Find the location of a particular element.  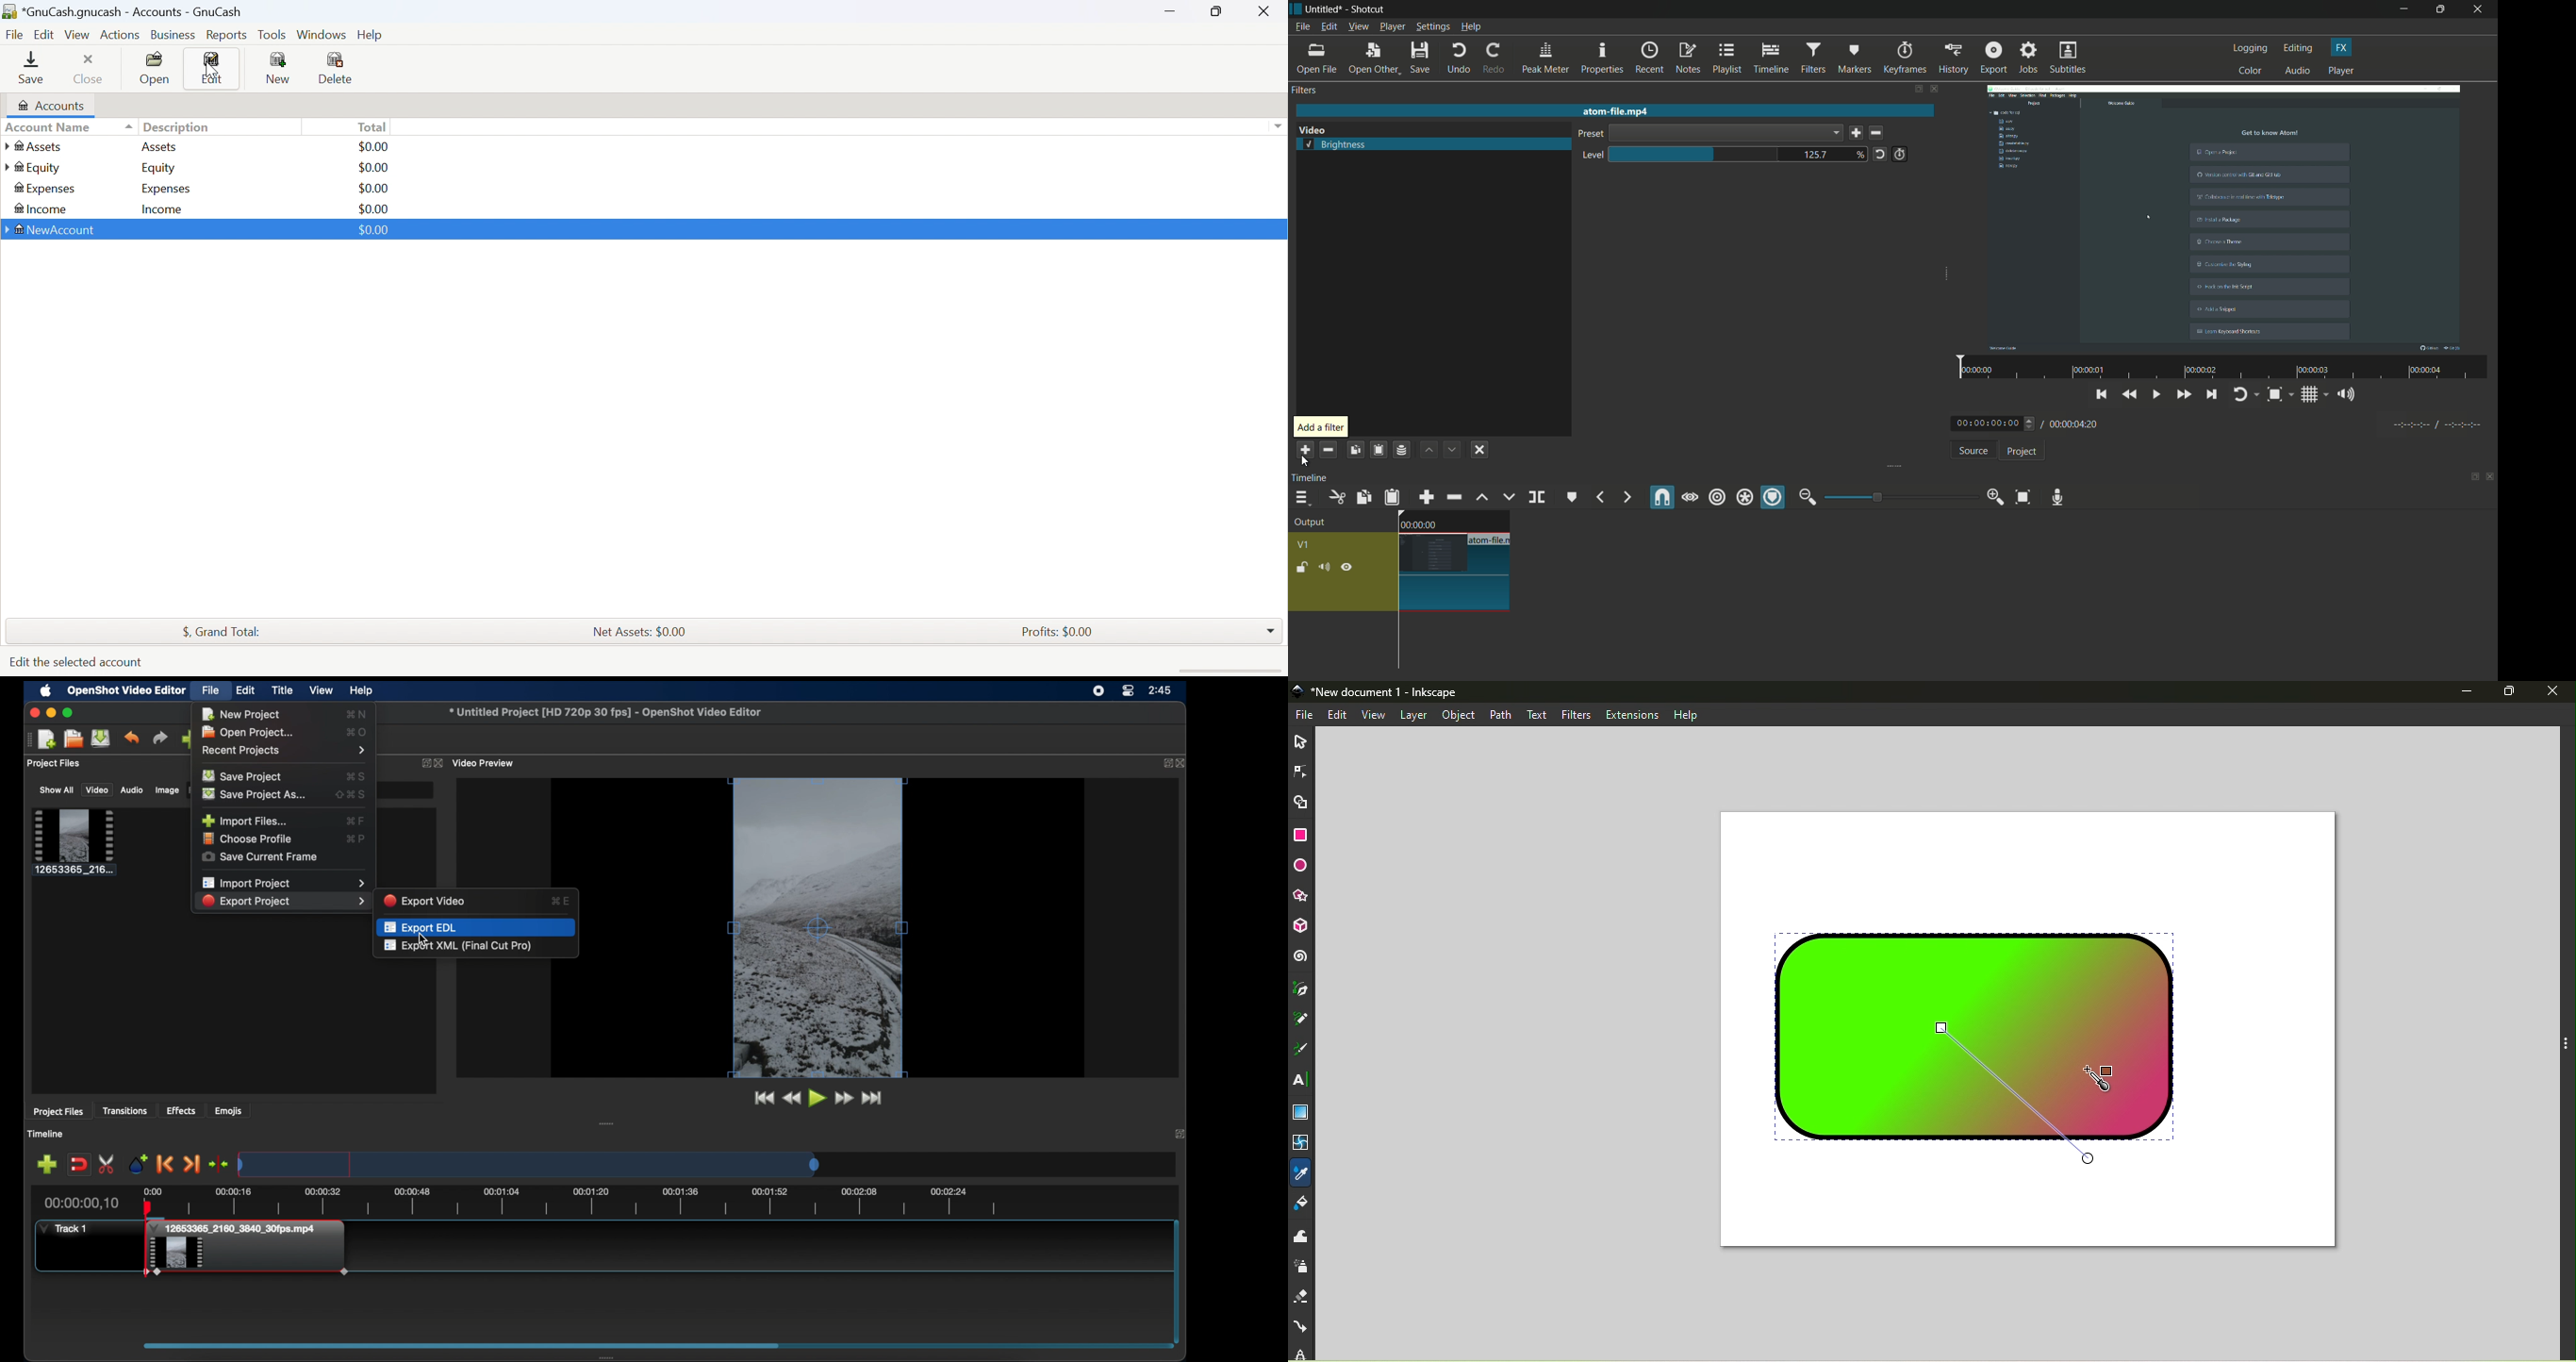

New is located at coordinates (277, 67).